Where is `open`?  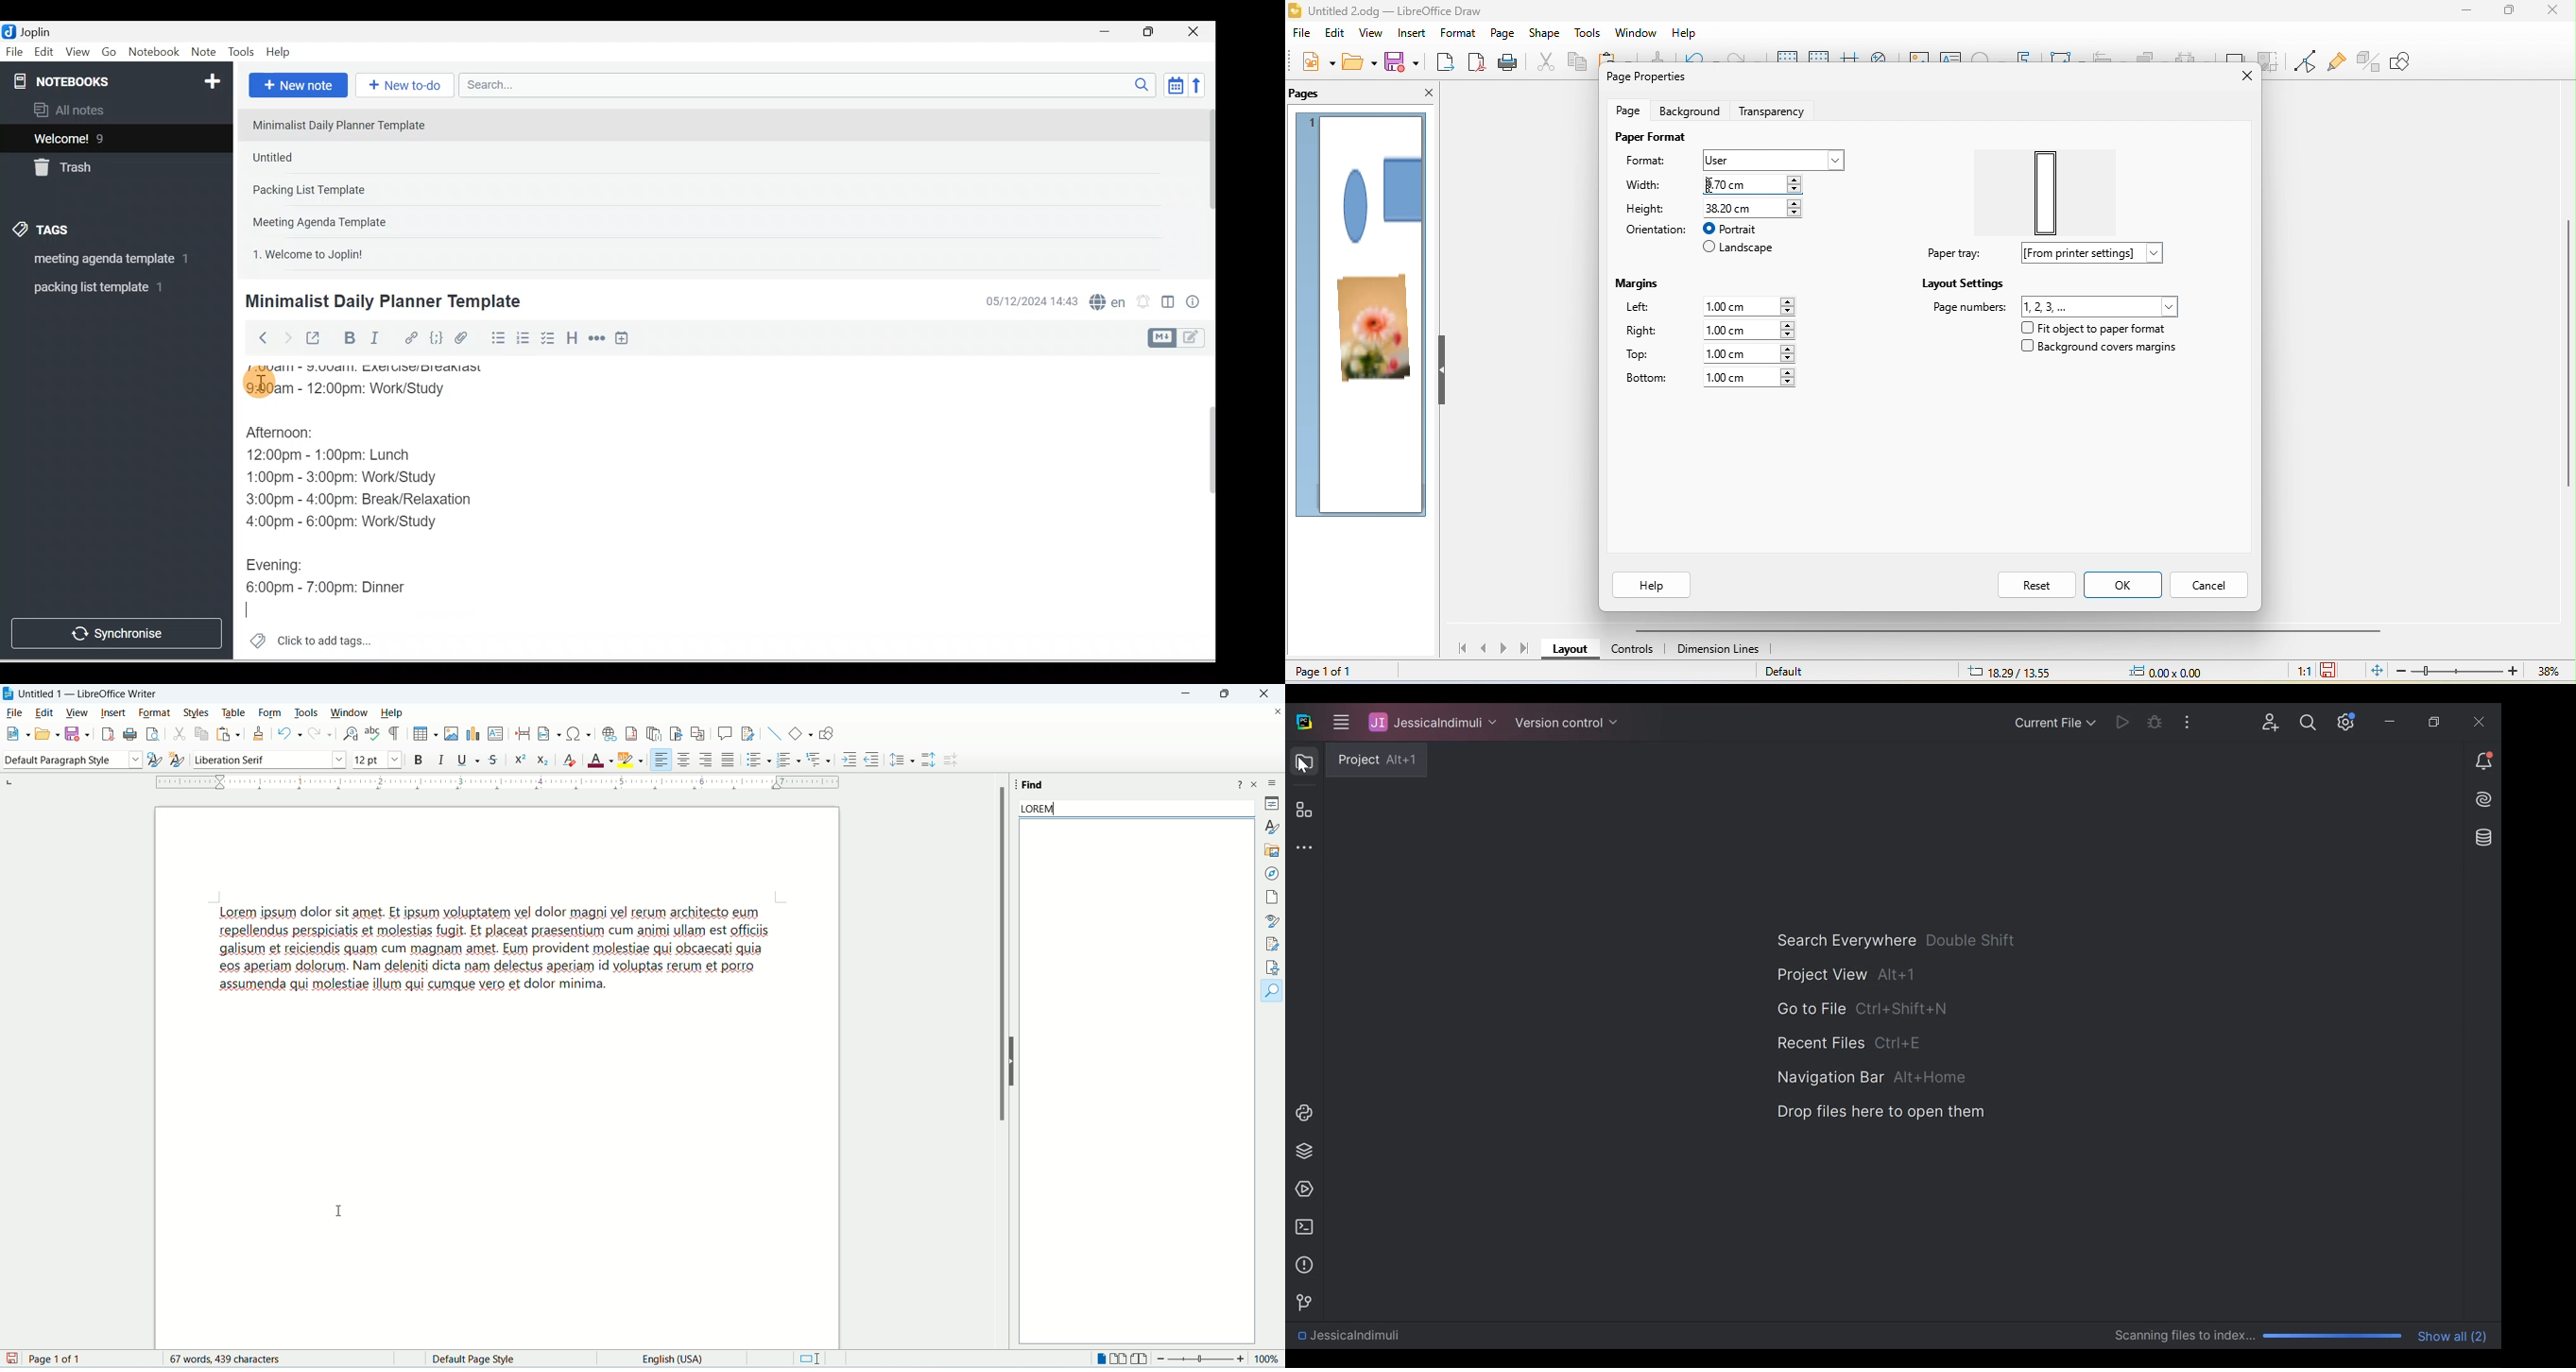
open is located at coordinates (44, 734).